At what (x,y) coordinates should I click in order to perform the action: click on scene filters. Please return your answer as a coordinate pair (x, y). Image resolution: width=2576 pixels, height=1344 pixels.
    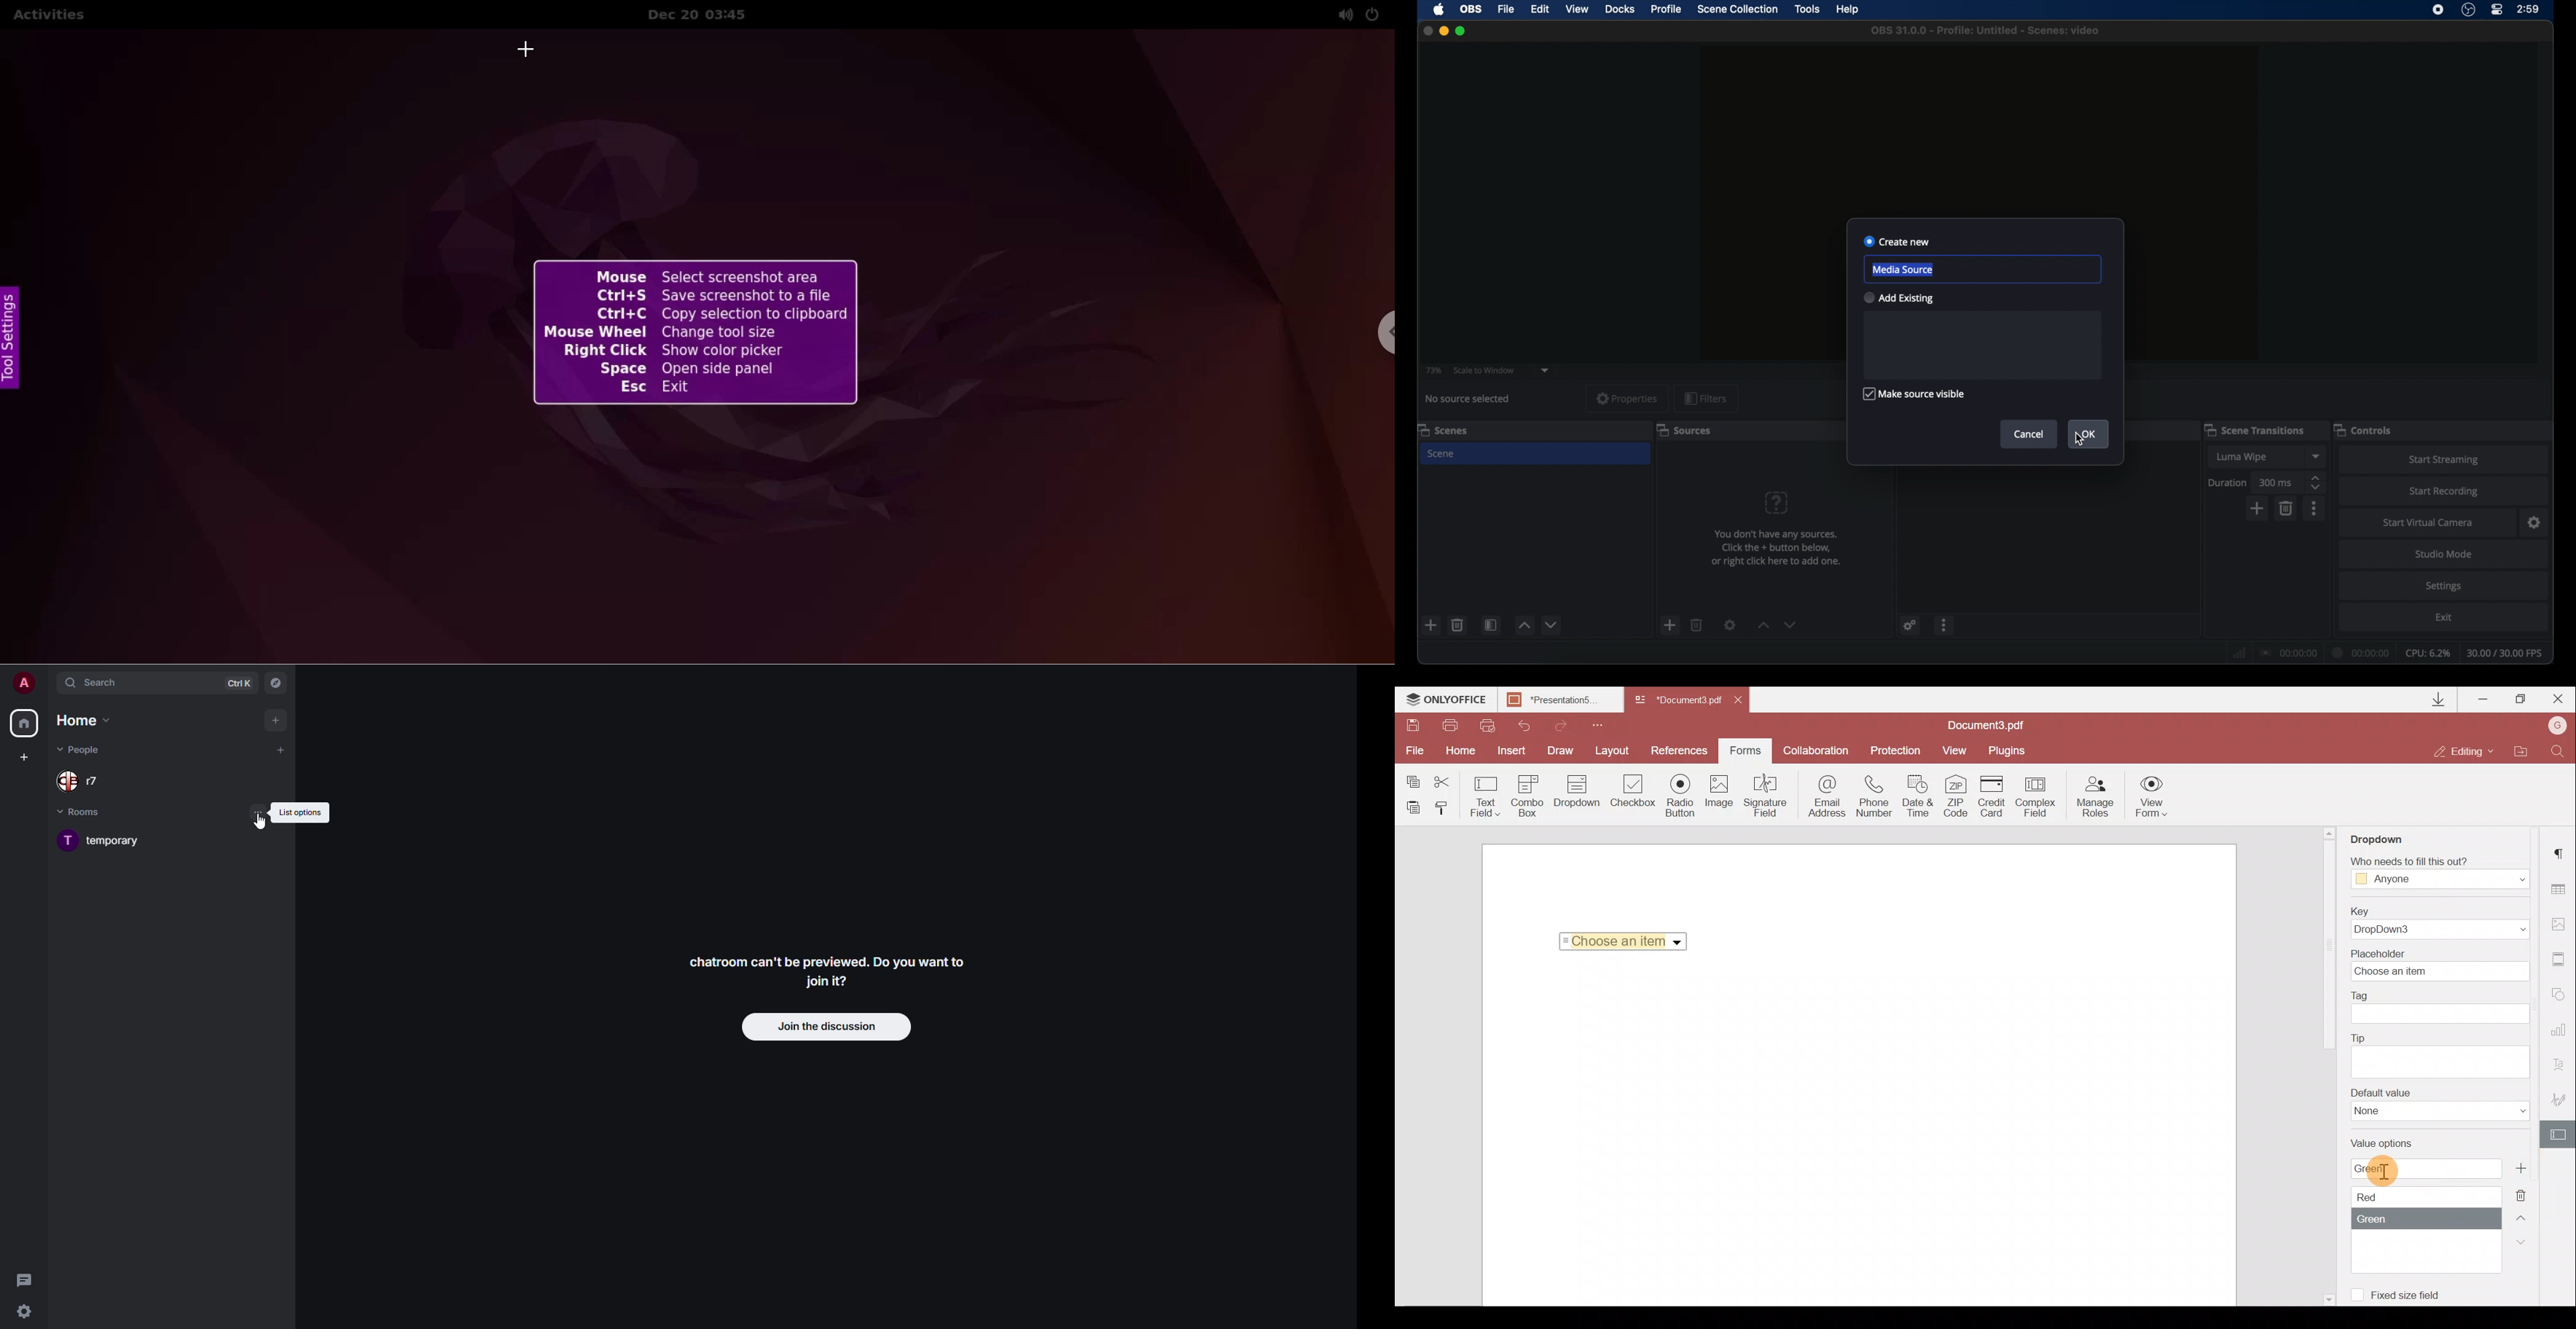
    Looking at the image, I should click on (1491, 625).